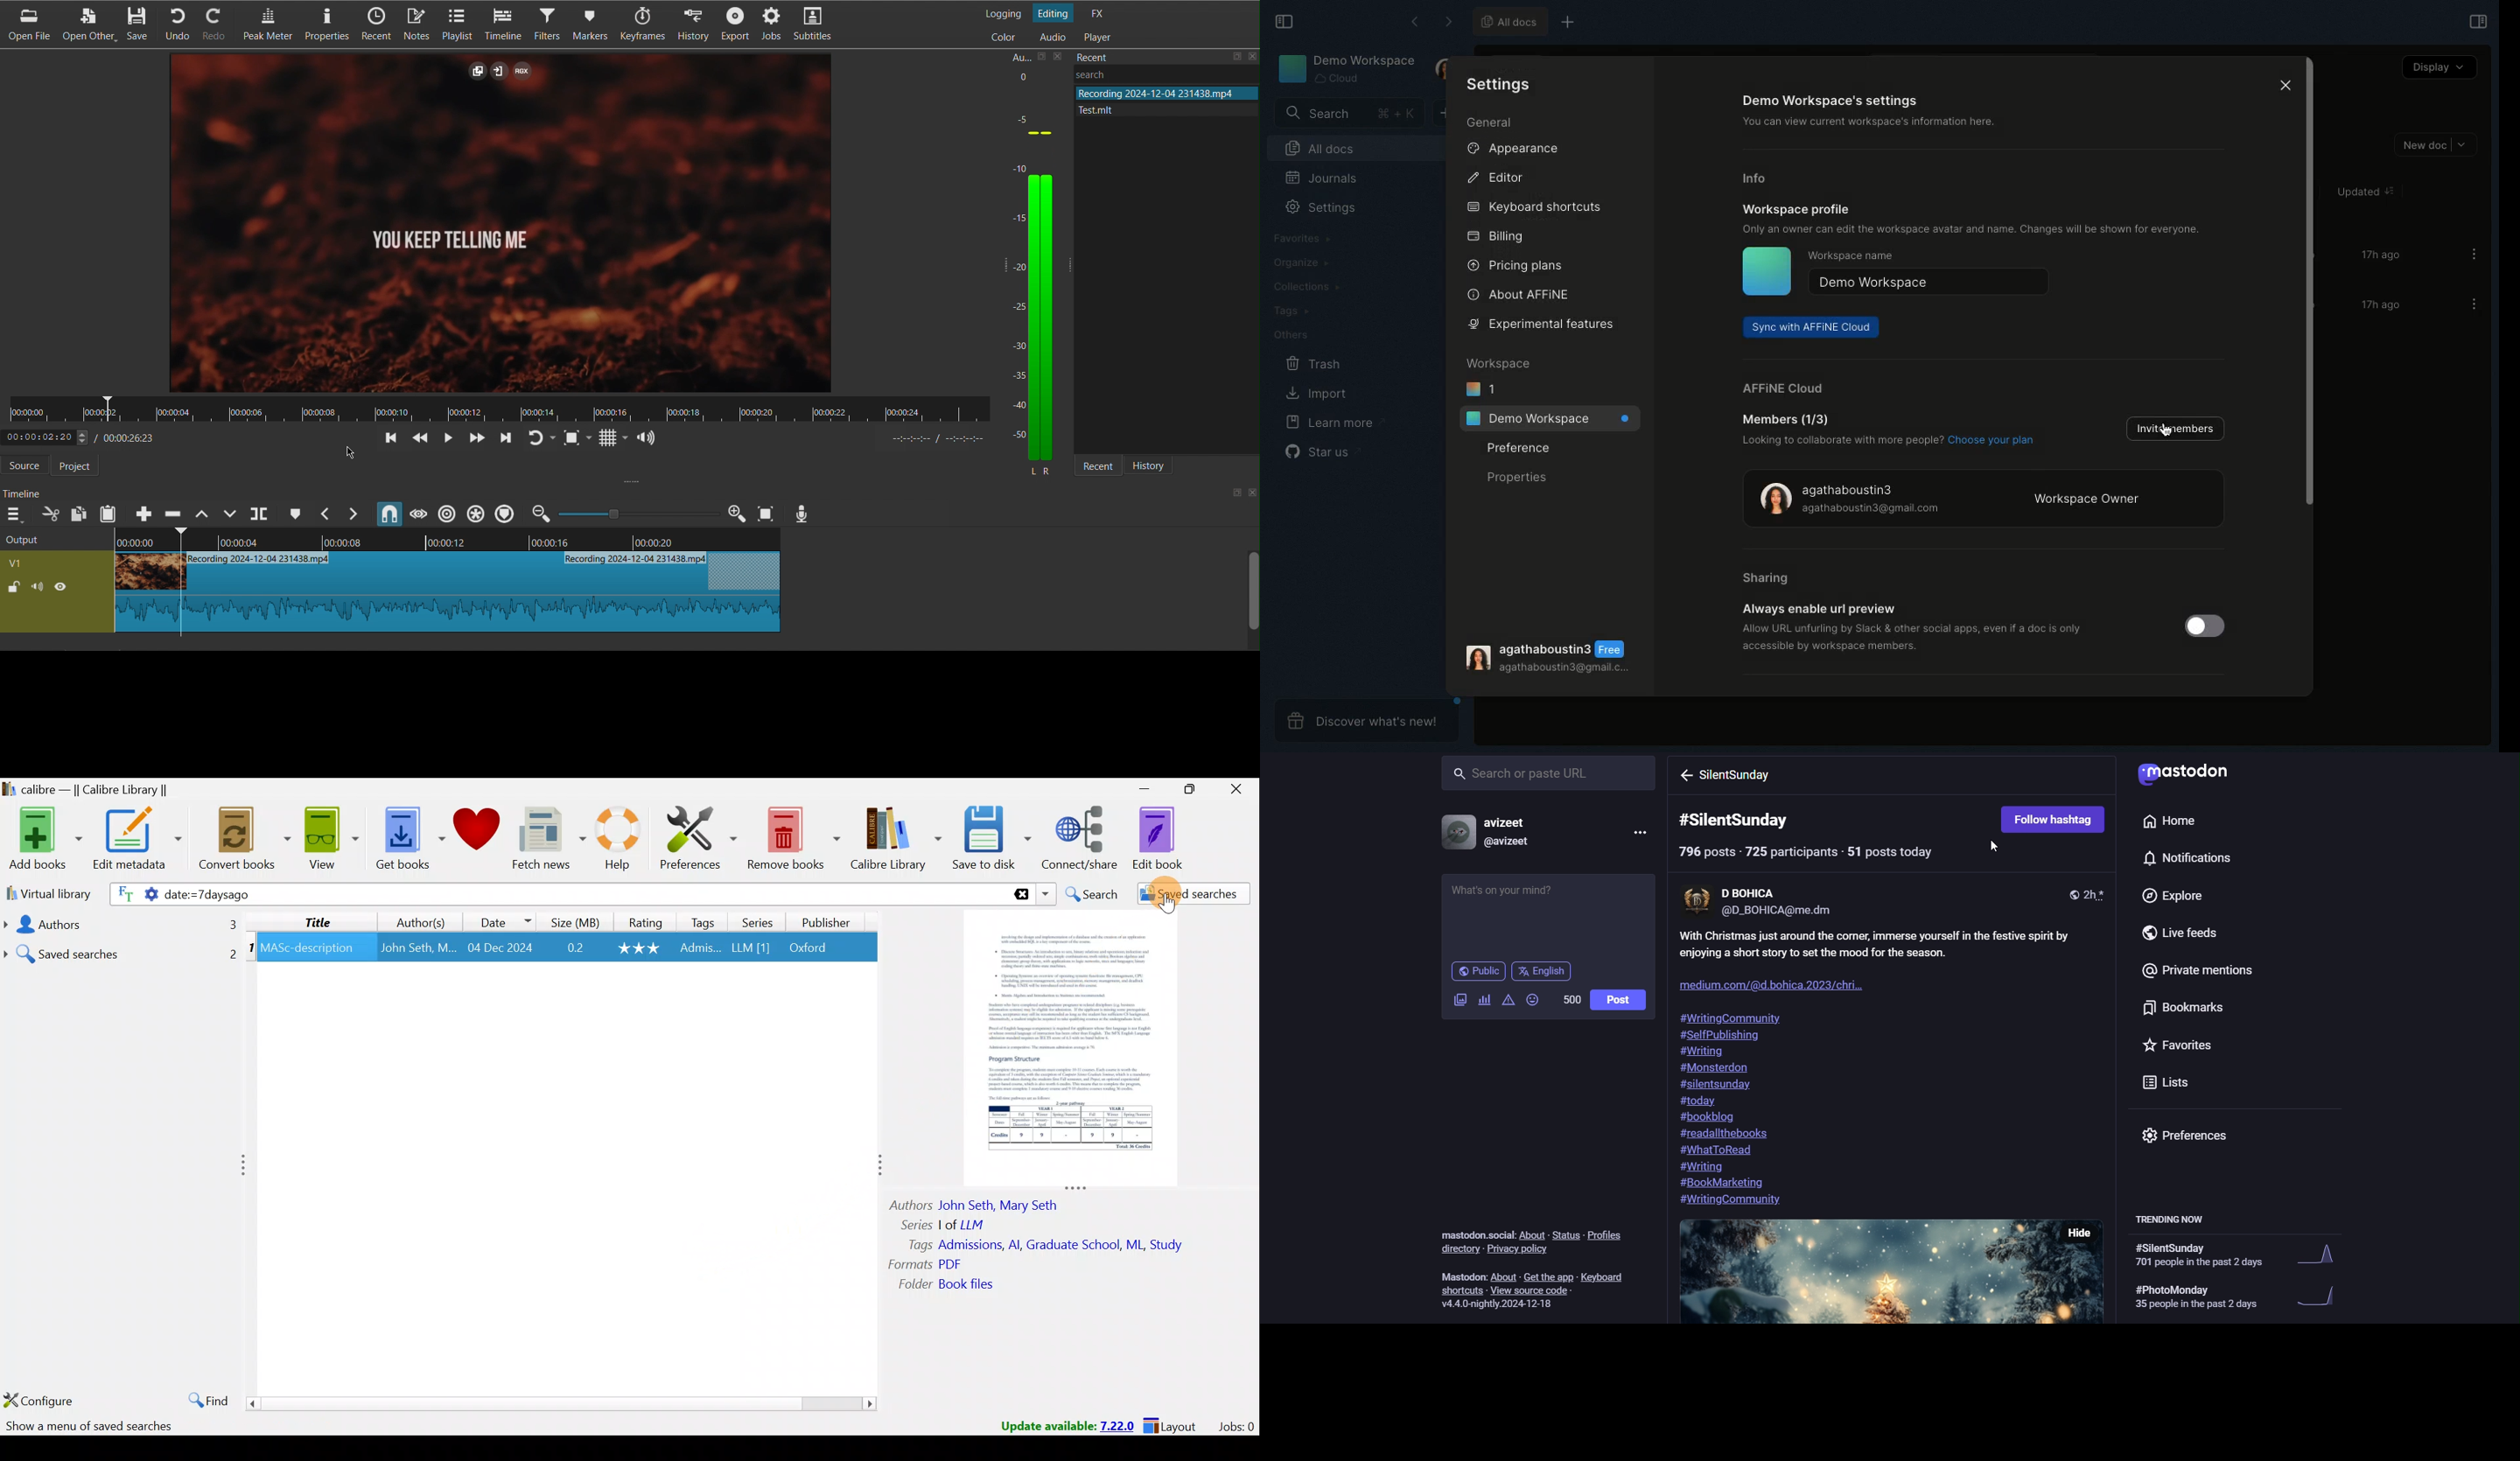  I want to click on Audio Levels, so click(1036, 273).